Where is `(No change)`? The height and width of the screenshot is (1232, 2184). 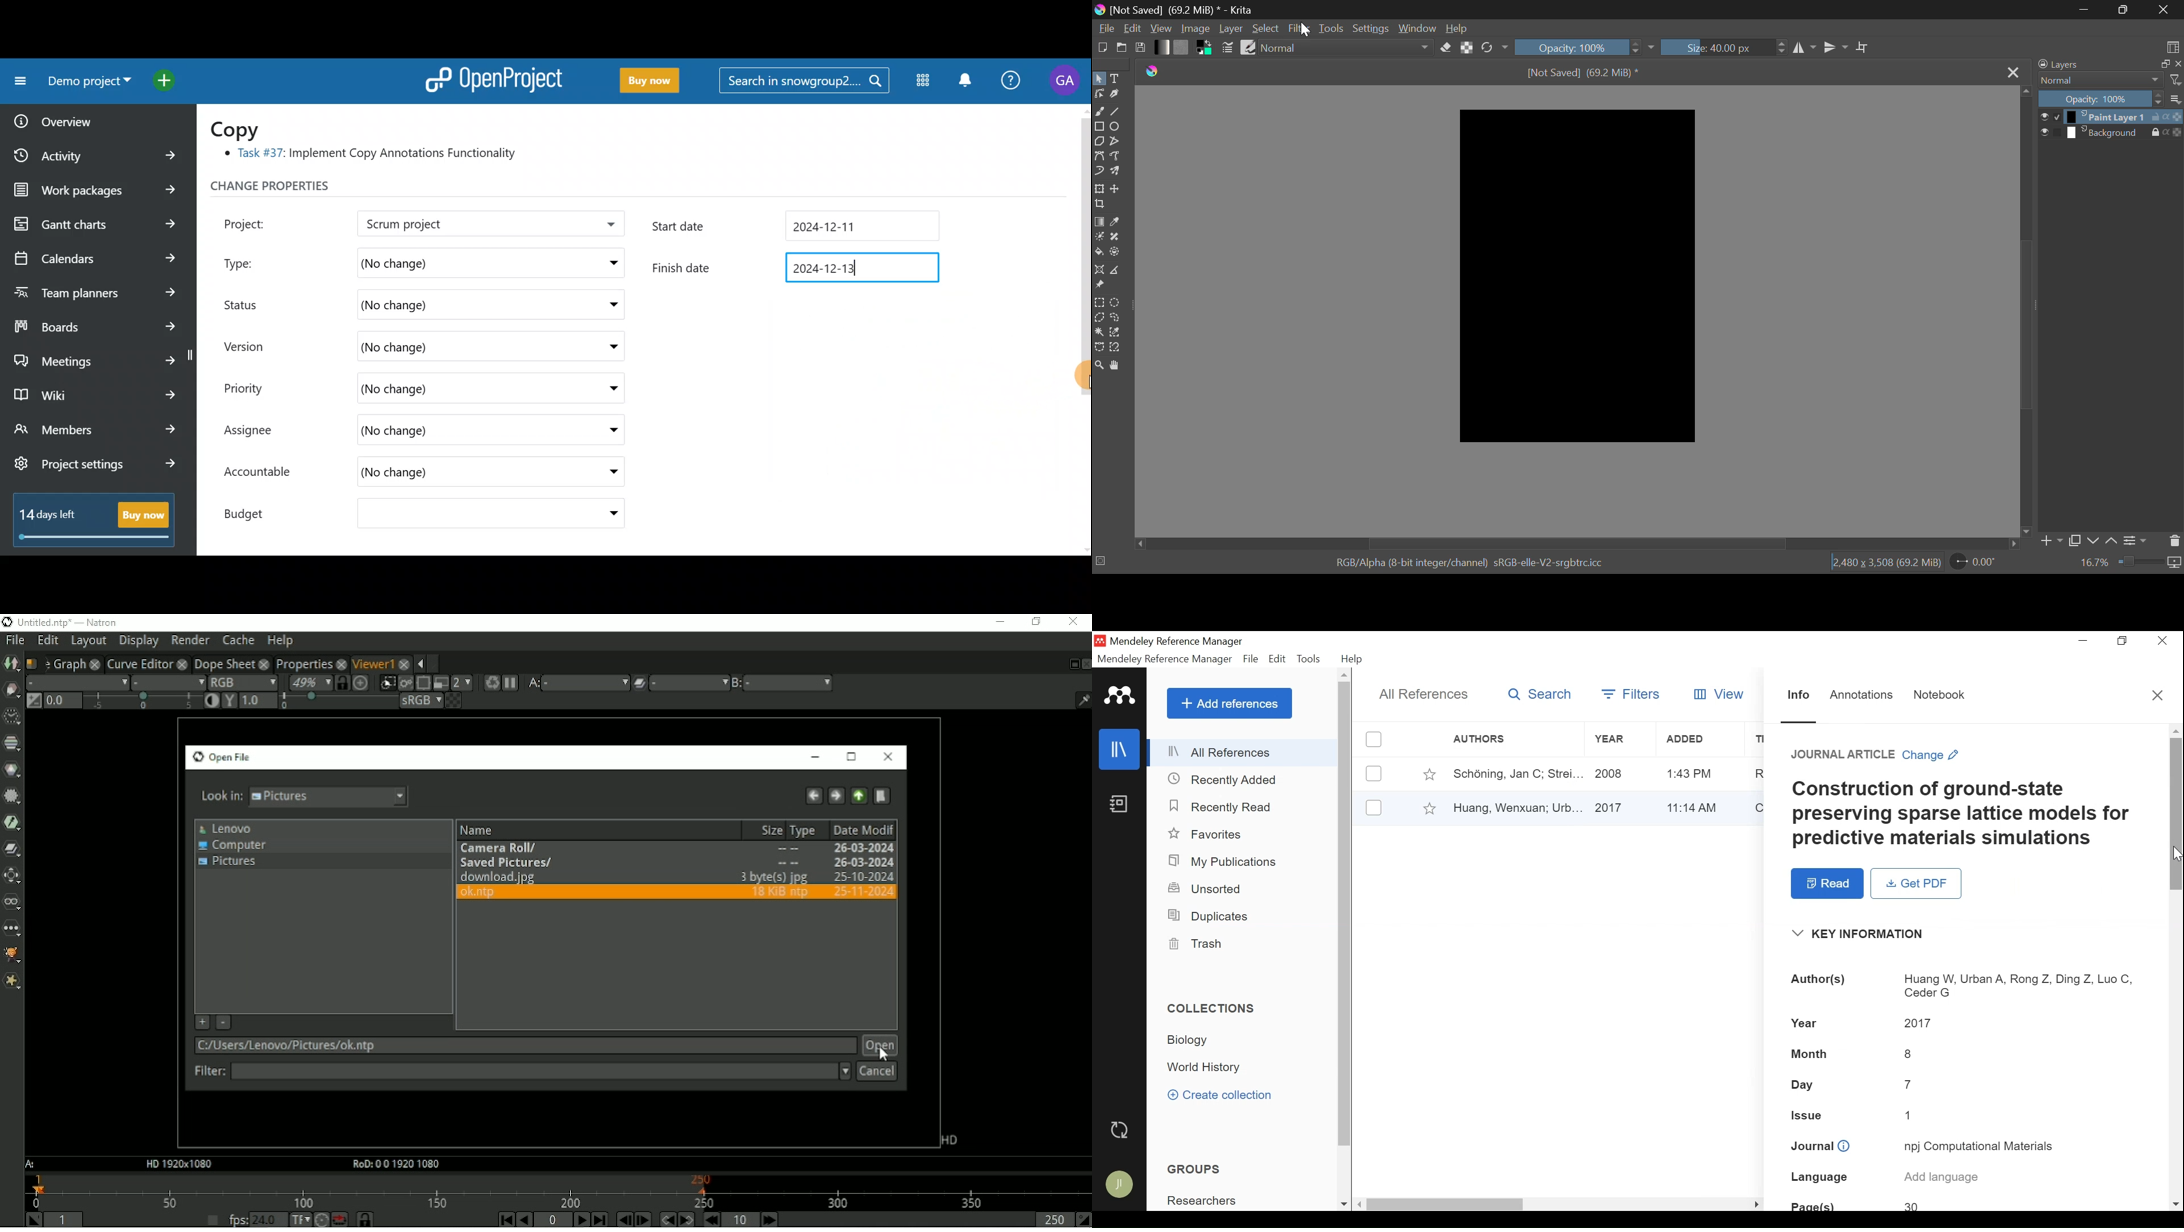 (No change) is located at coordinates (436, 474).